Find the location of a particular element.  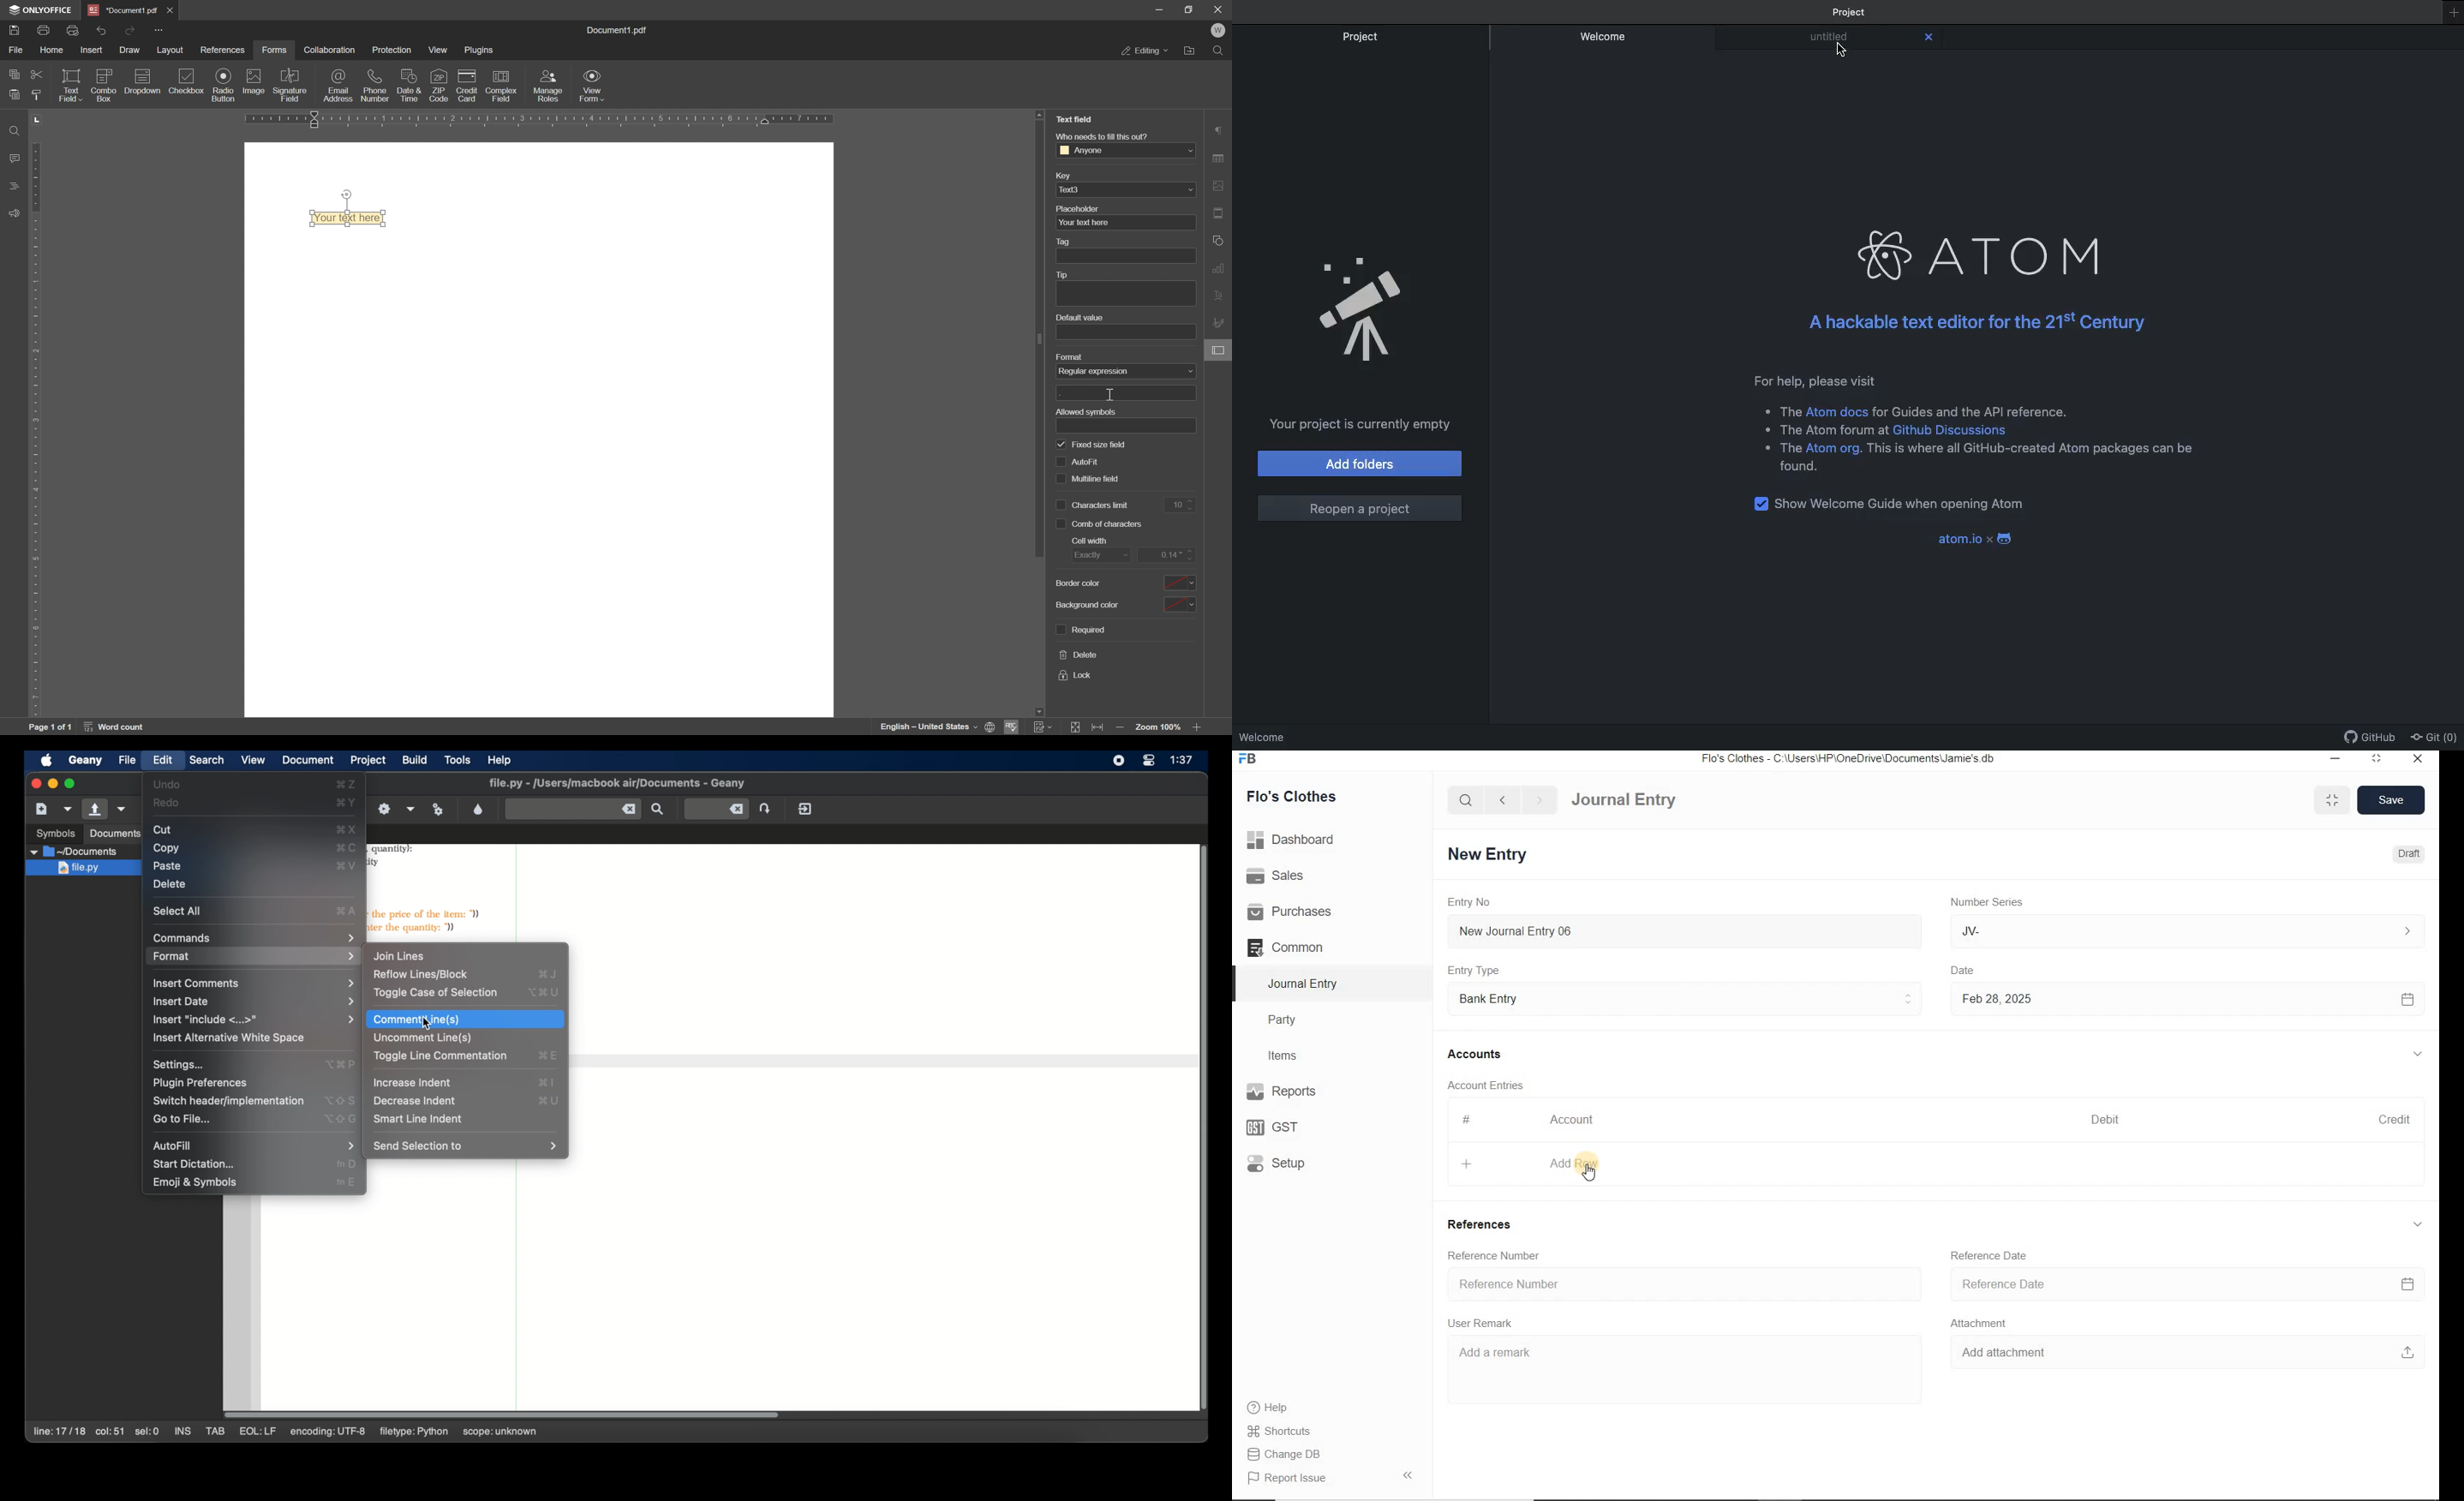

collapse is located at coordinates (2418, 1055).